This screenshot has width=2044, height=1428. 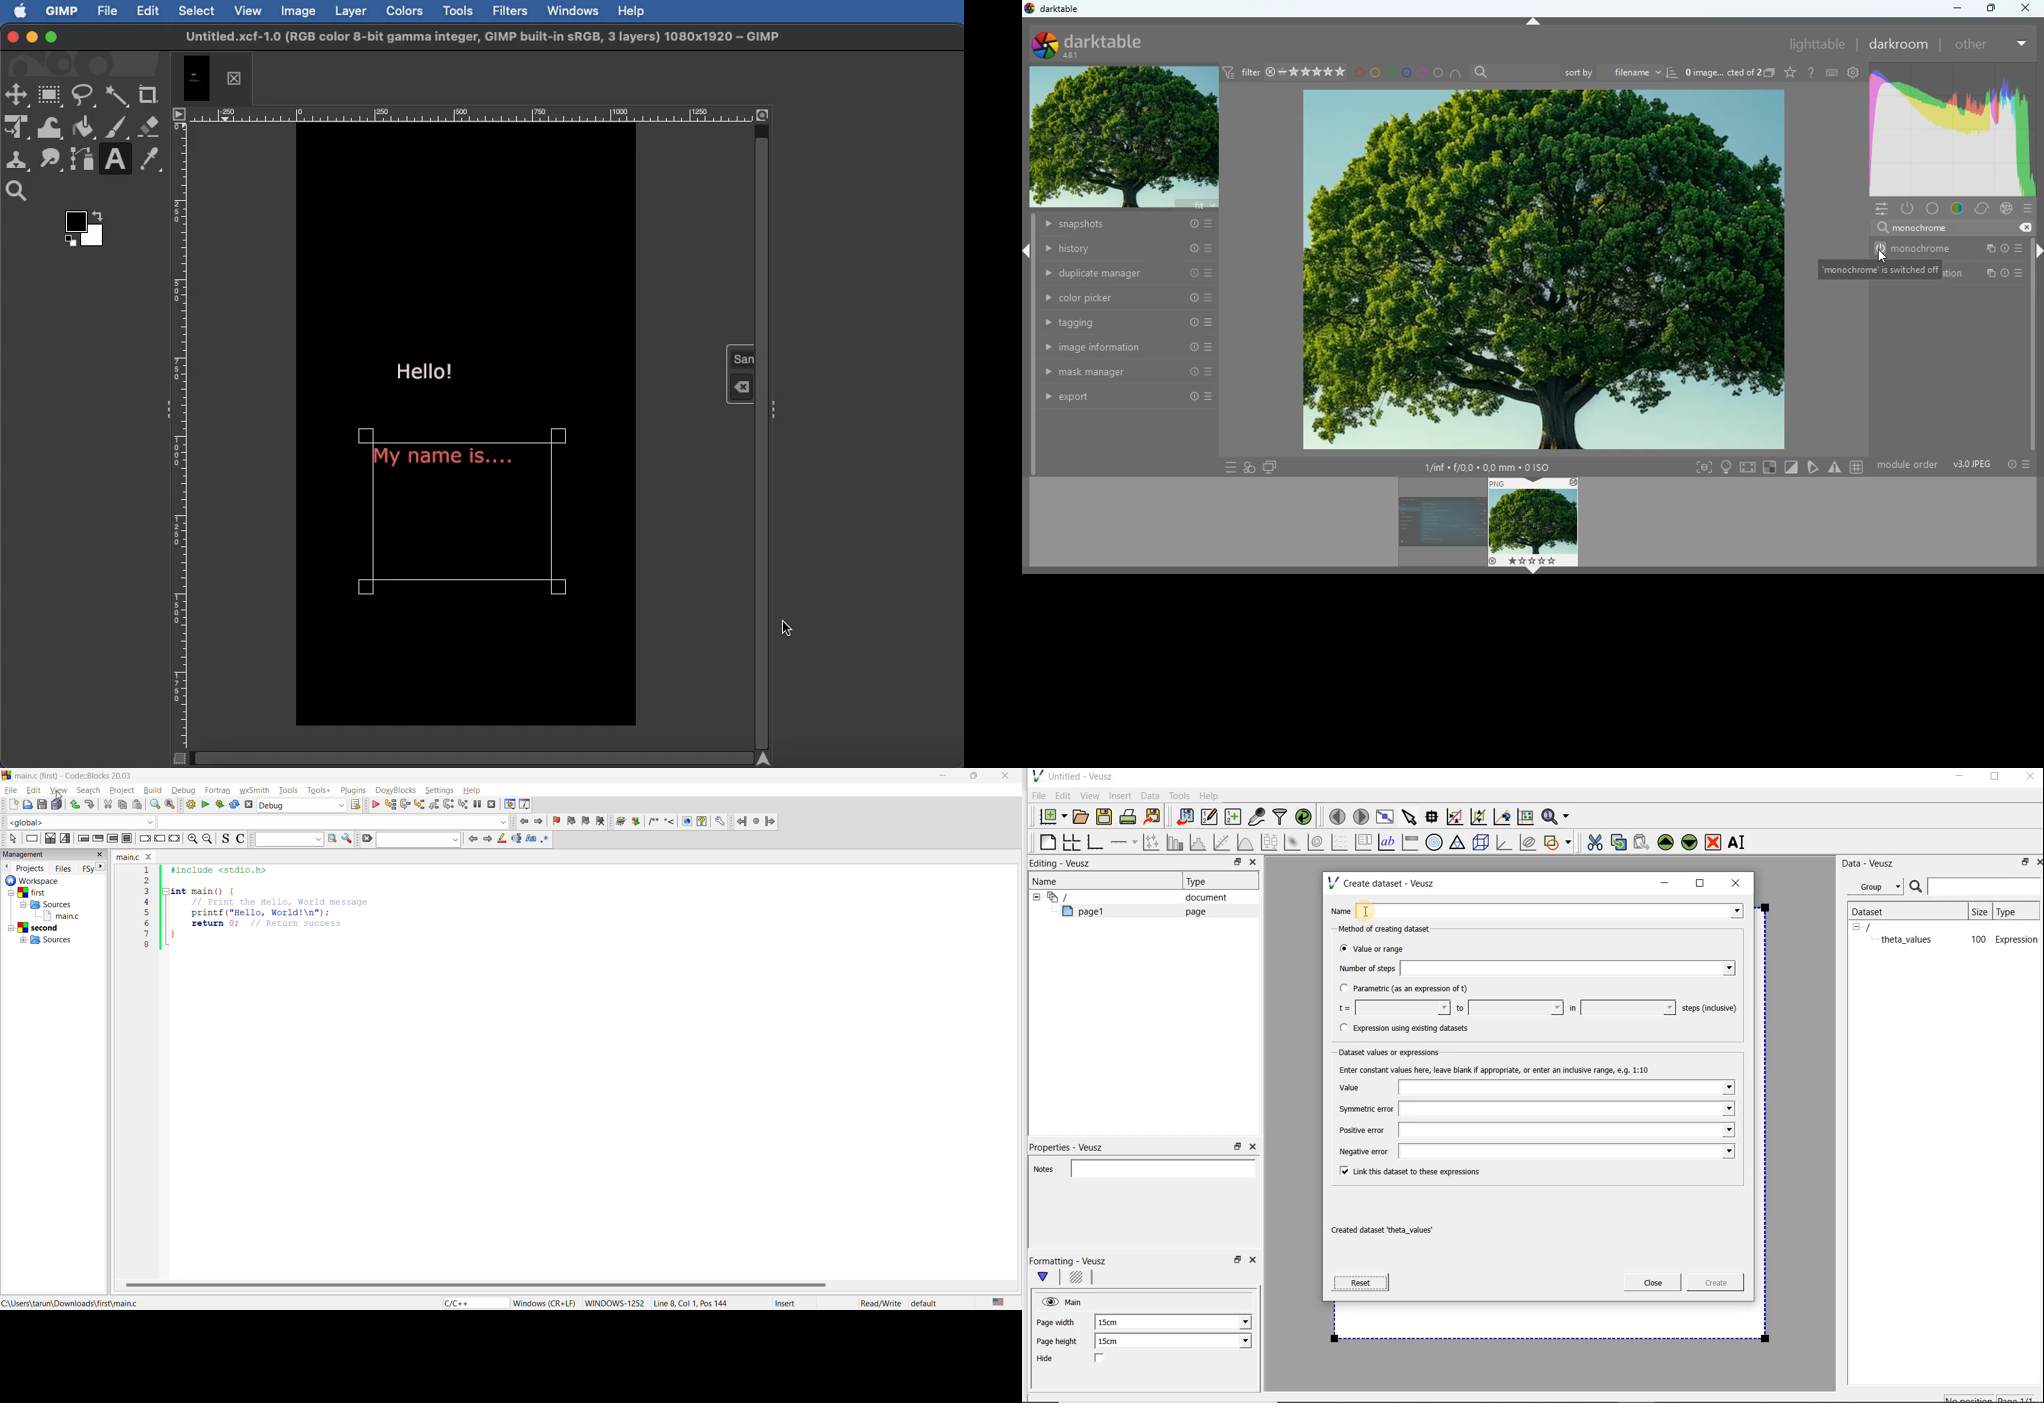 What do you see at coordinates (174, 839) in the screenshot?
I see `return instruction` at bounding box center [174, 839].